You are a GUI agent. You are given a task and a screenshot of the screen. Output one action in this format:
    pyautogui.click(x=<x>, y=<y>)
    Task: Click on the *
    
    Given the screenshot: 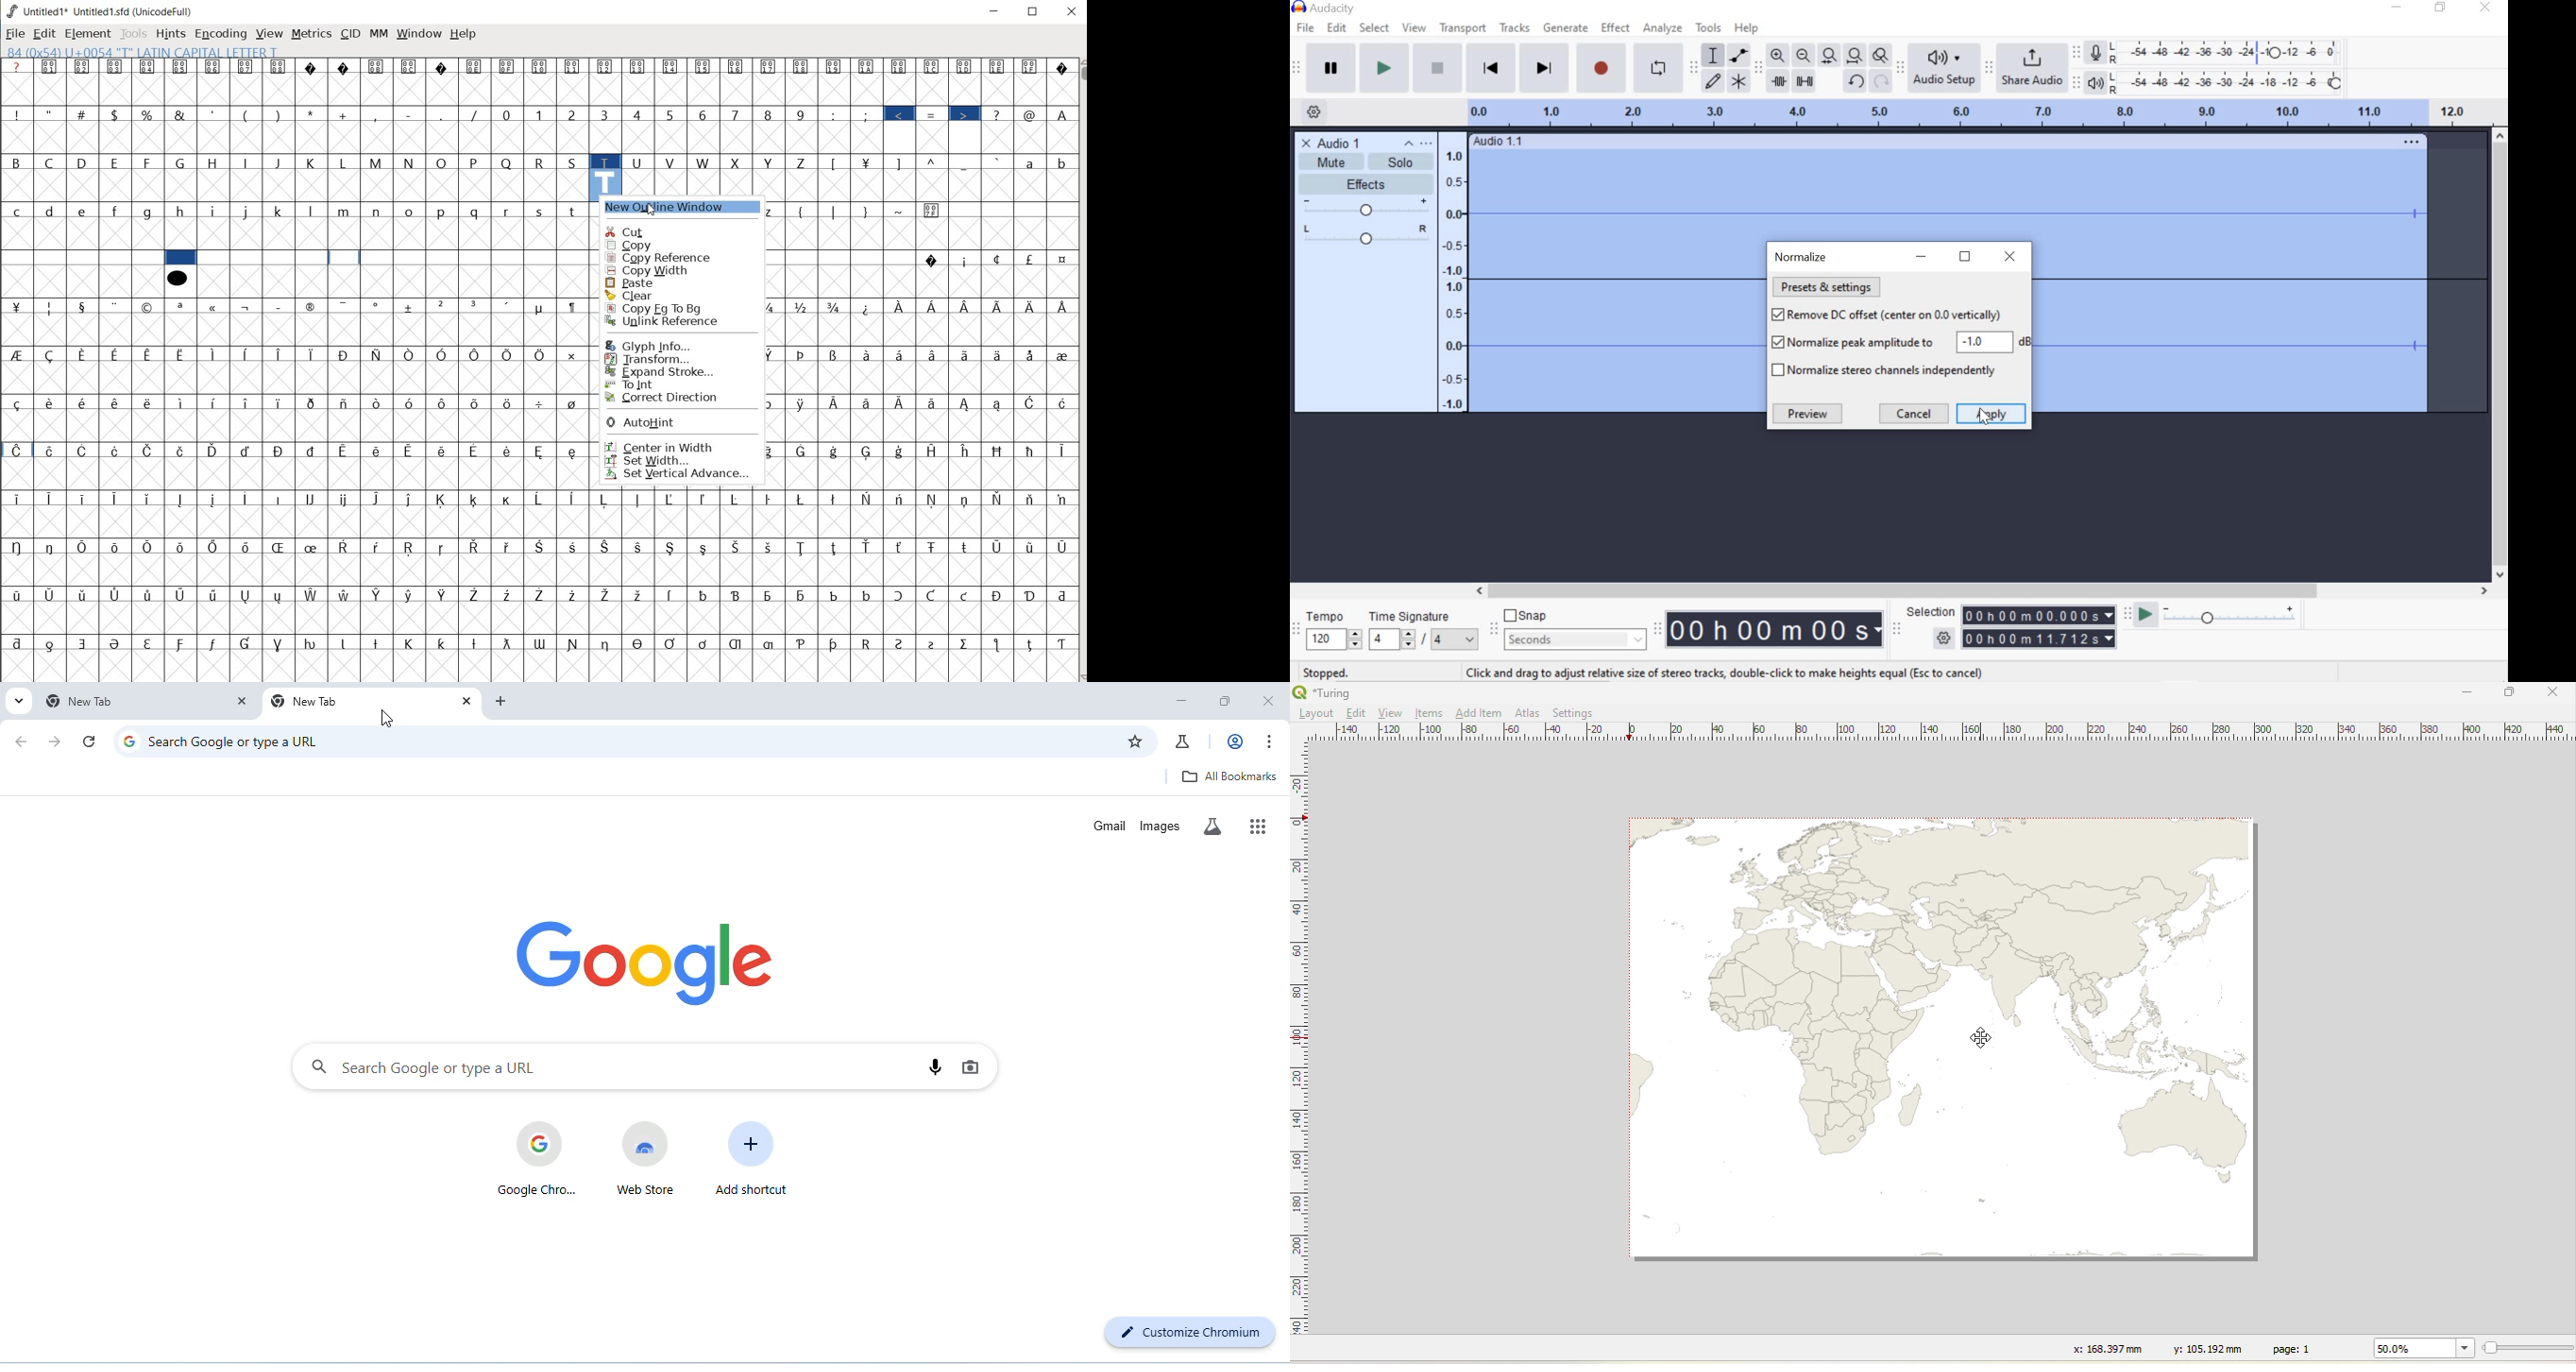 What is the action you would take?
    pyautogui.click(x=314, y=113)
    